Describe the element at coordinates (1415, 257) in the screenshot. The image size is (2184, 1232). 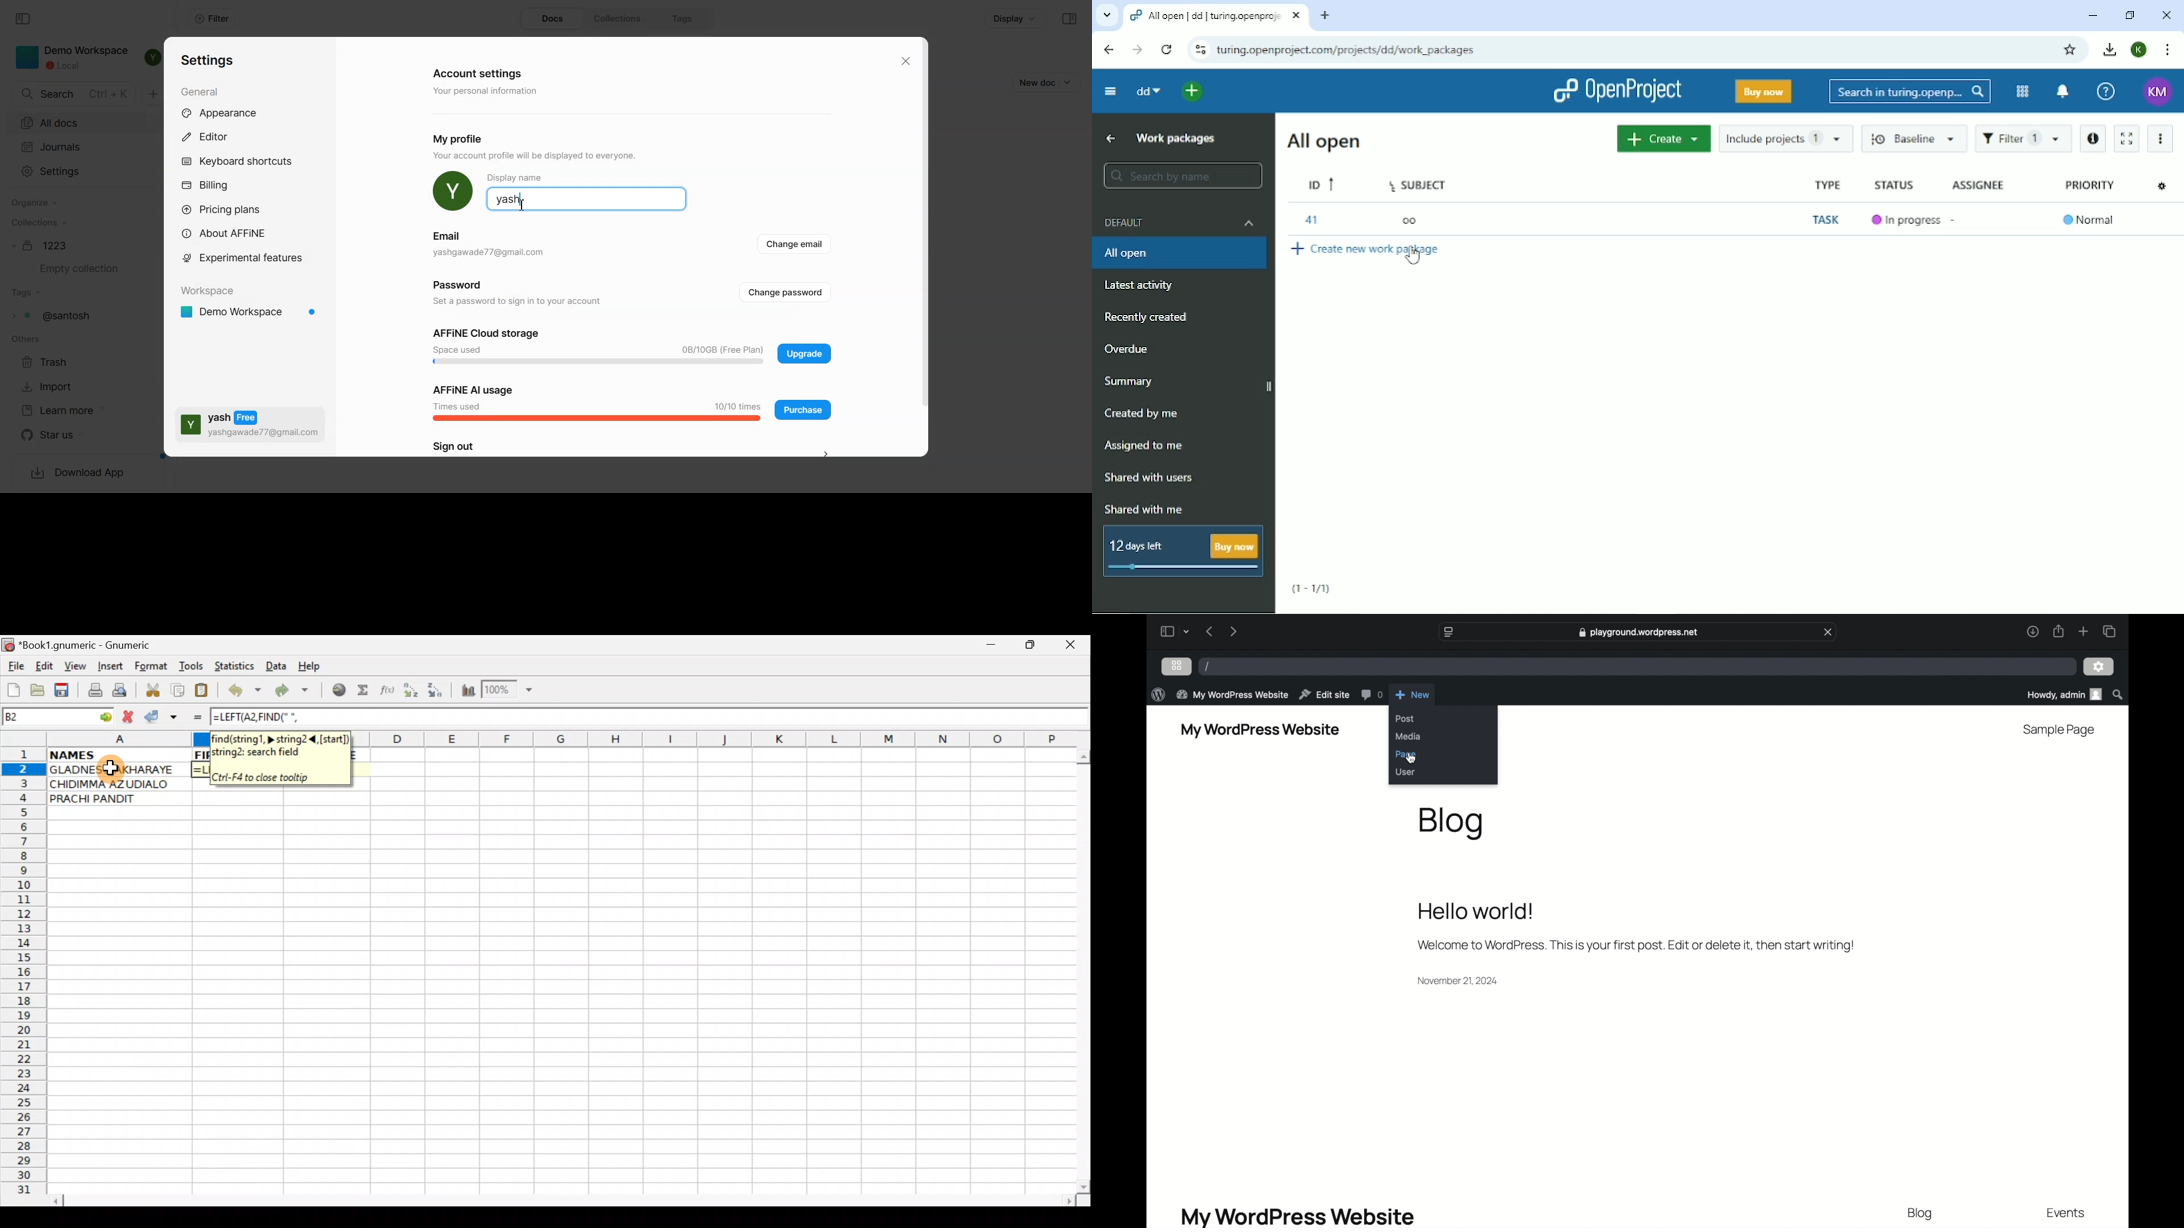
I see `cursor` at that location.